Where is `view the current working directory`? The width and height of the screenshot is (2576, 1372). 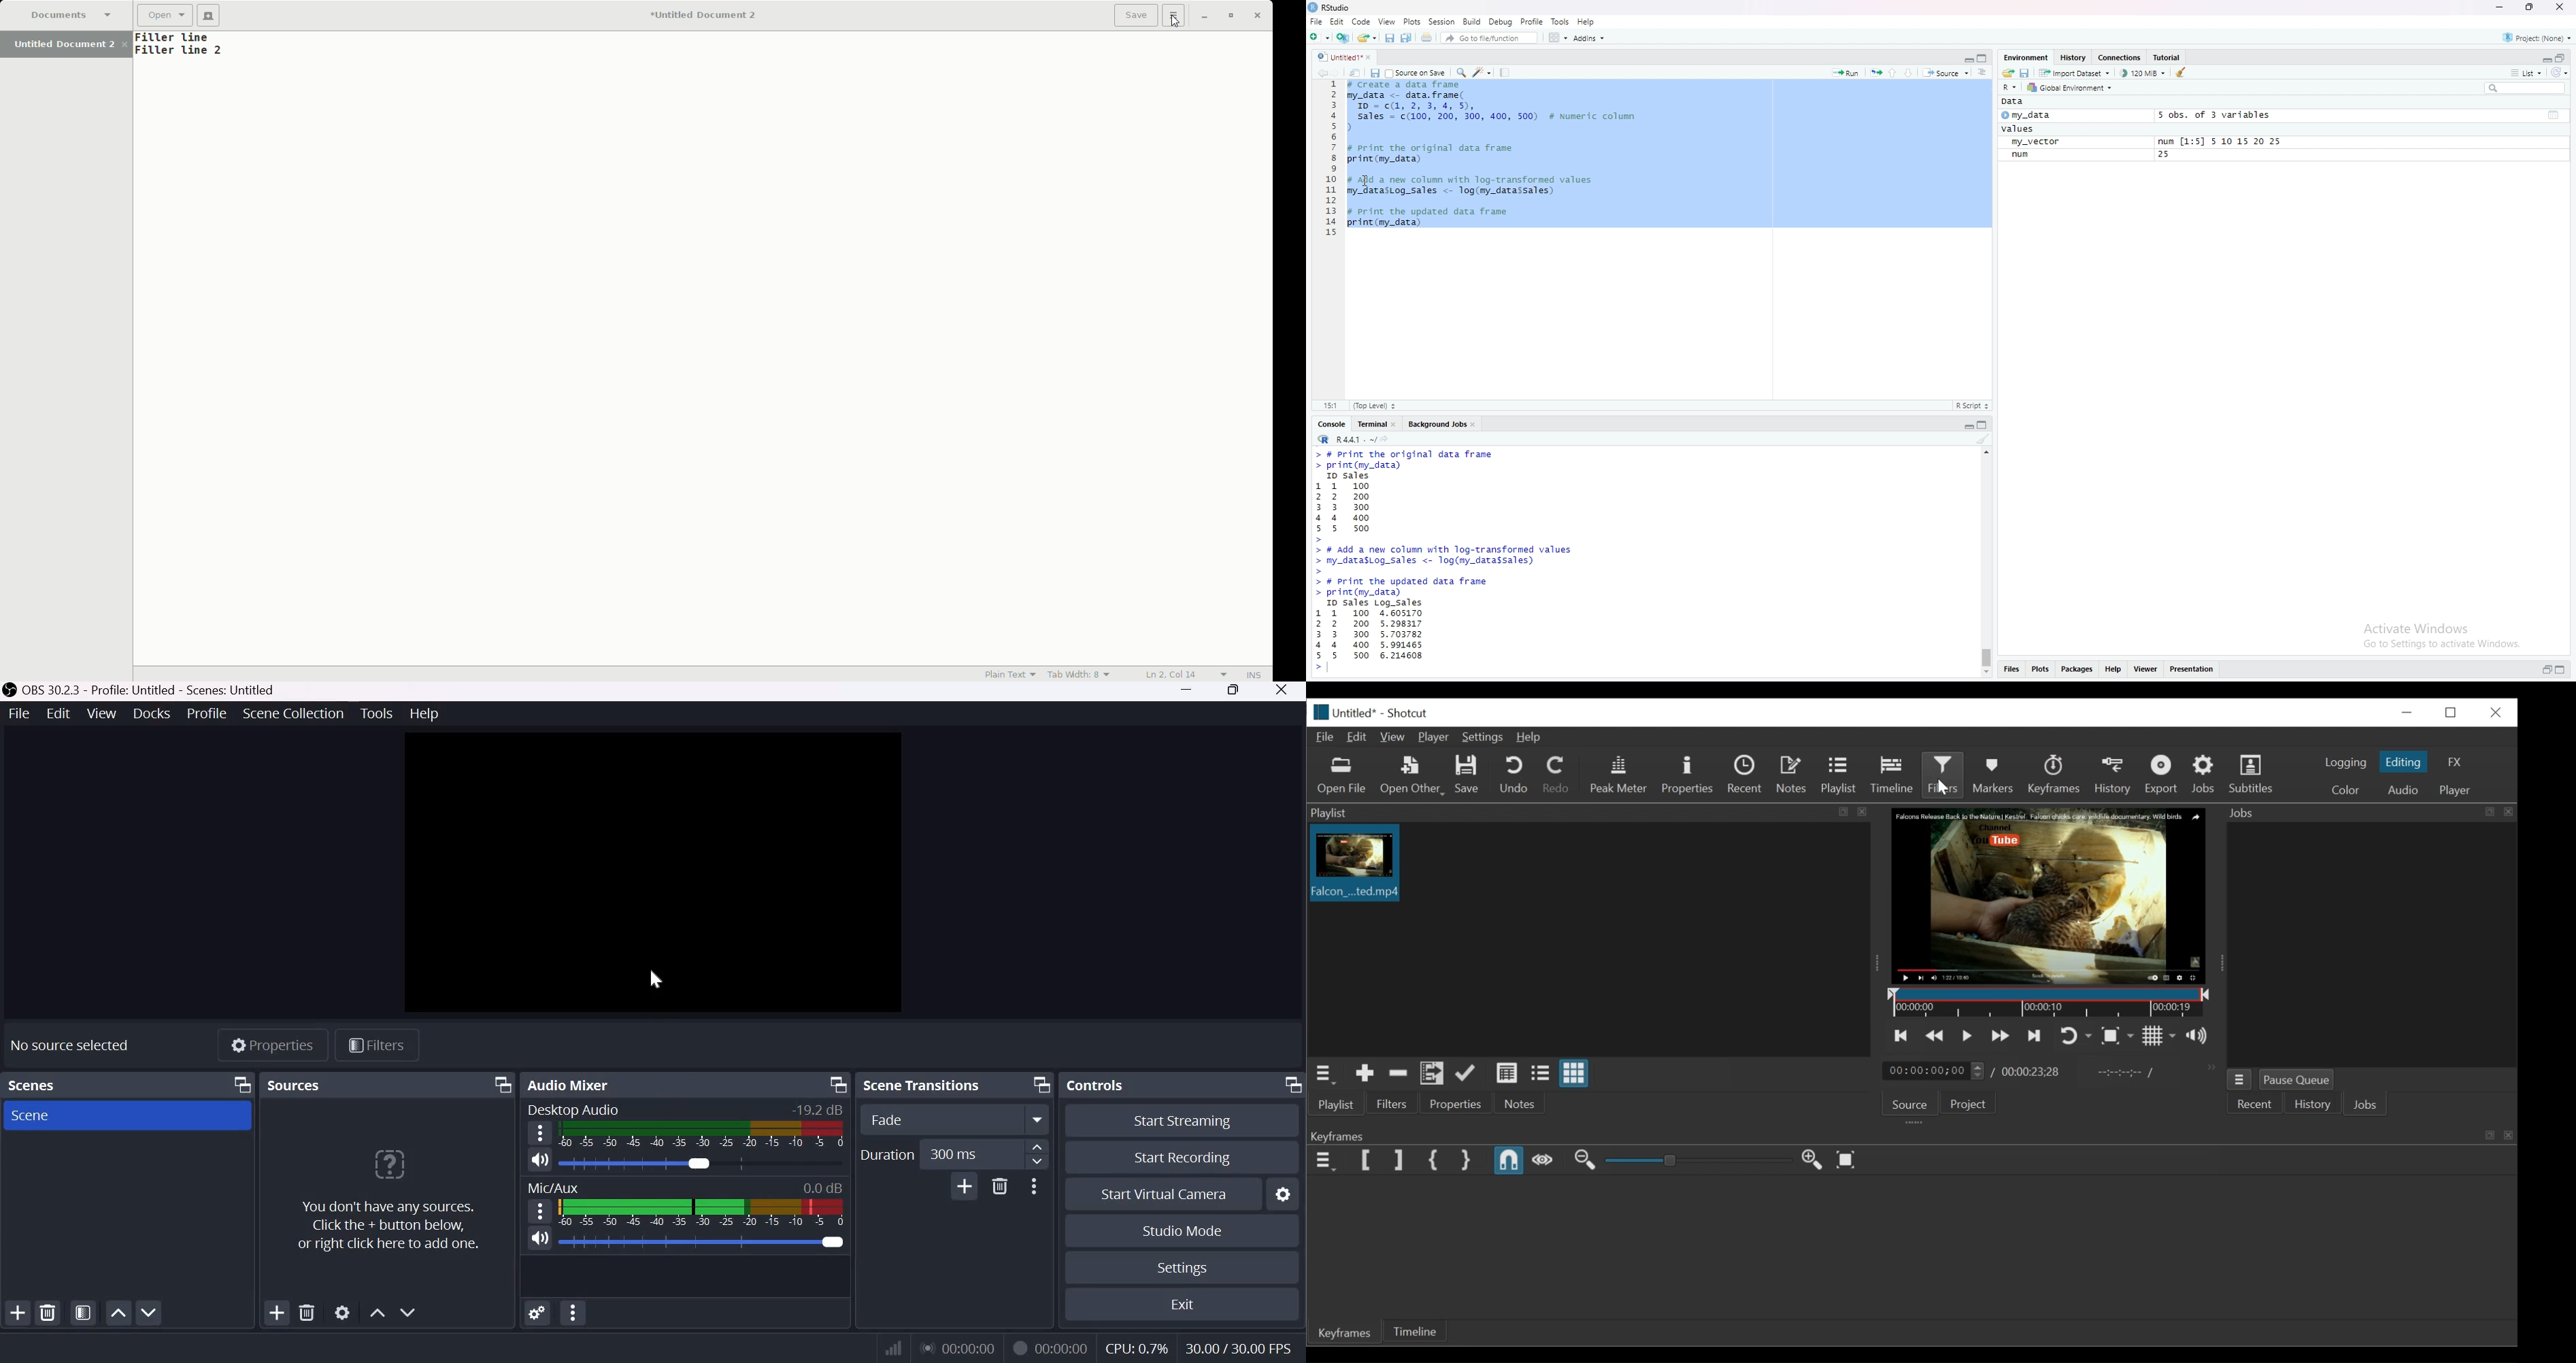
view the current working directory is located at coordinates (1393, 441).